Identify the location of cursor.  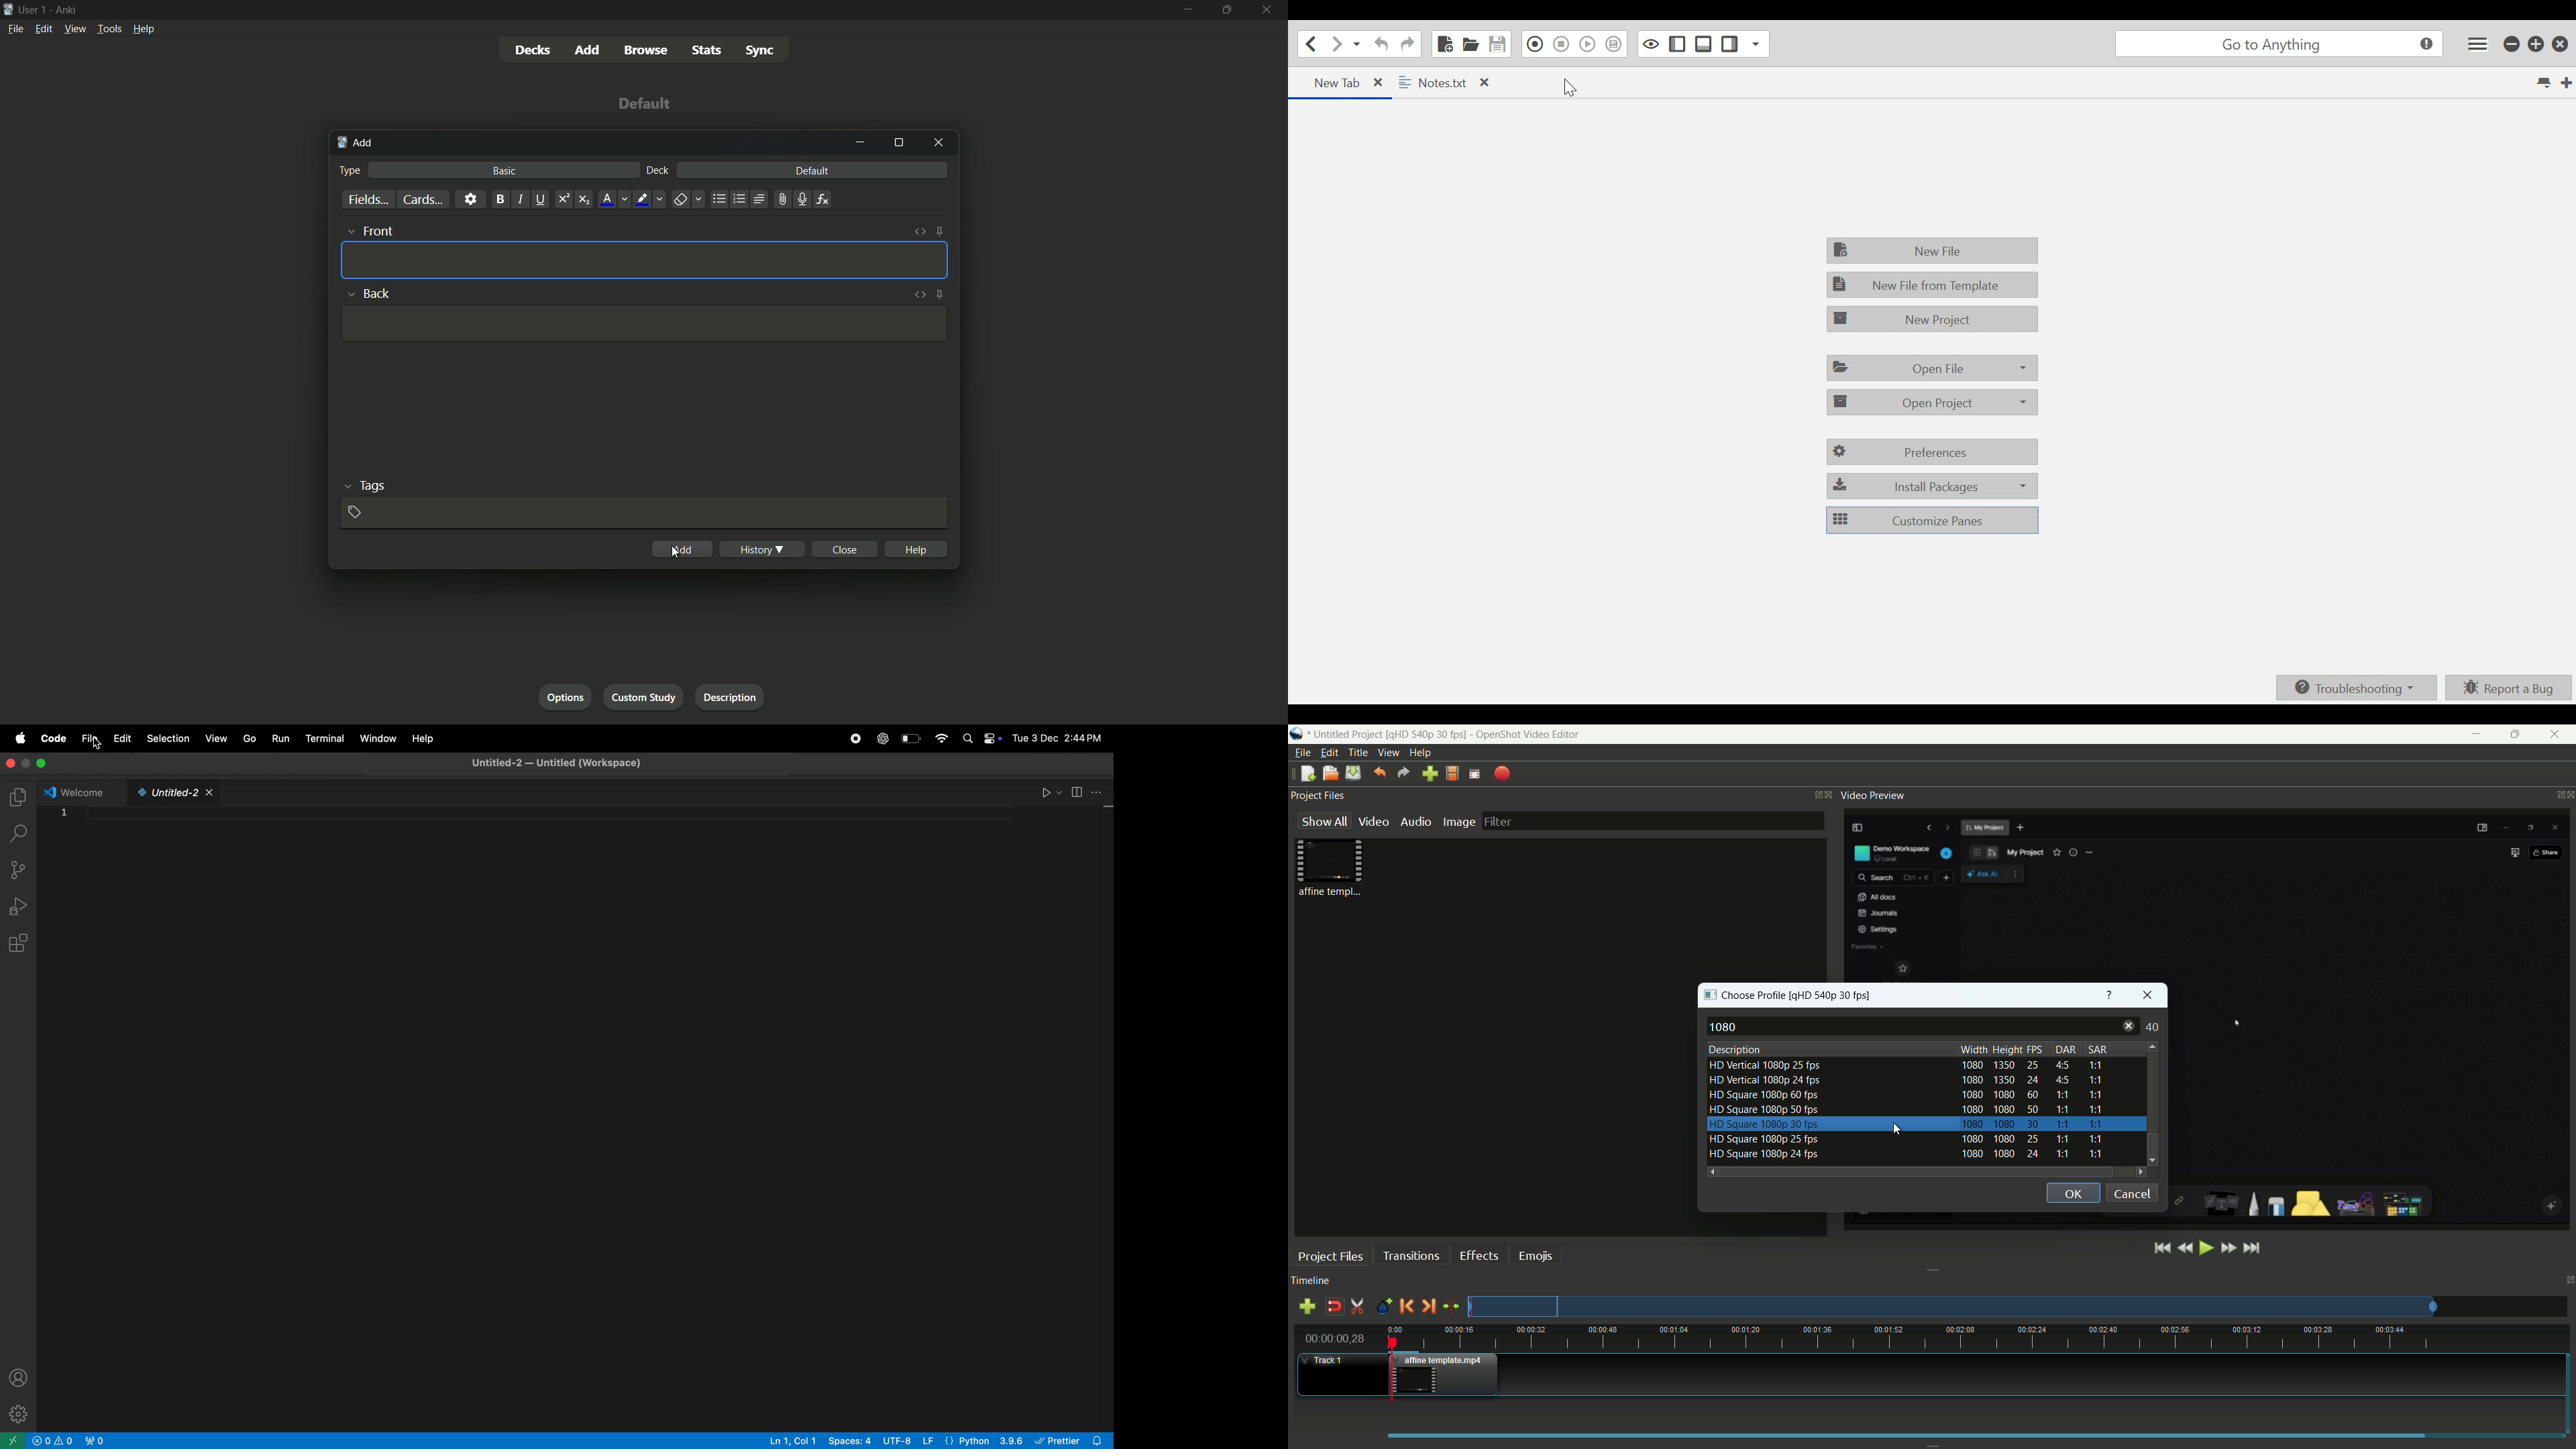
(1896, 1130).